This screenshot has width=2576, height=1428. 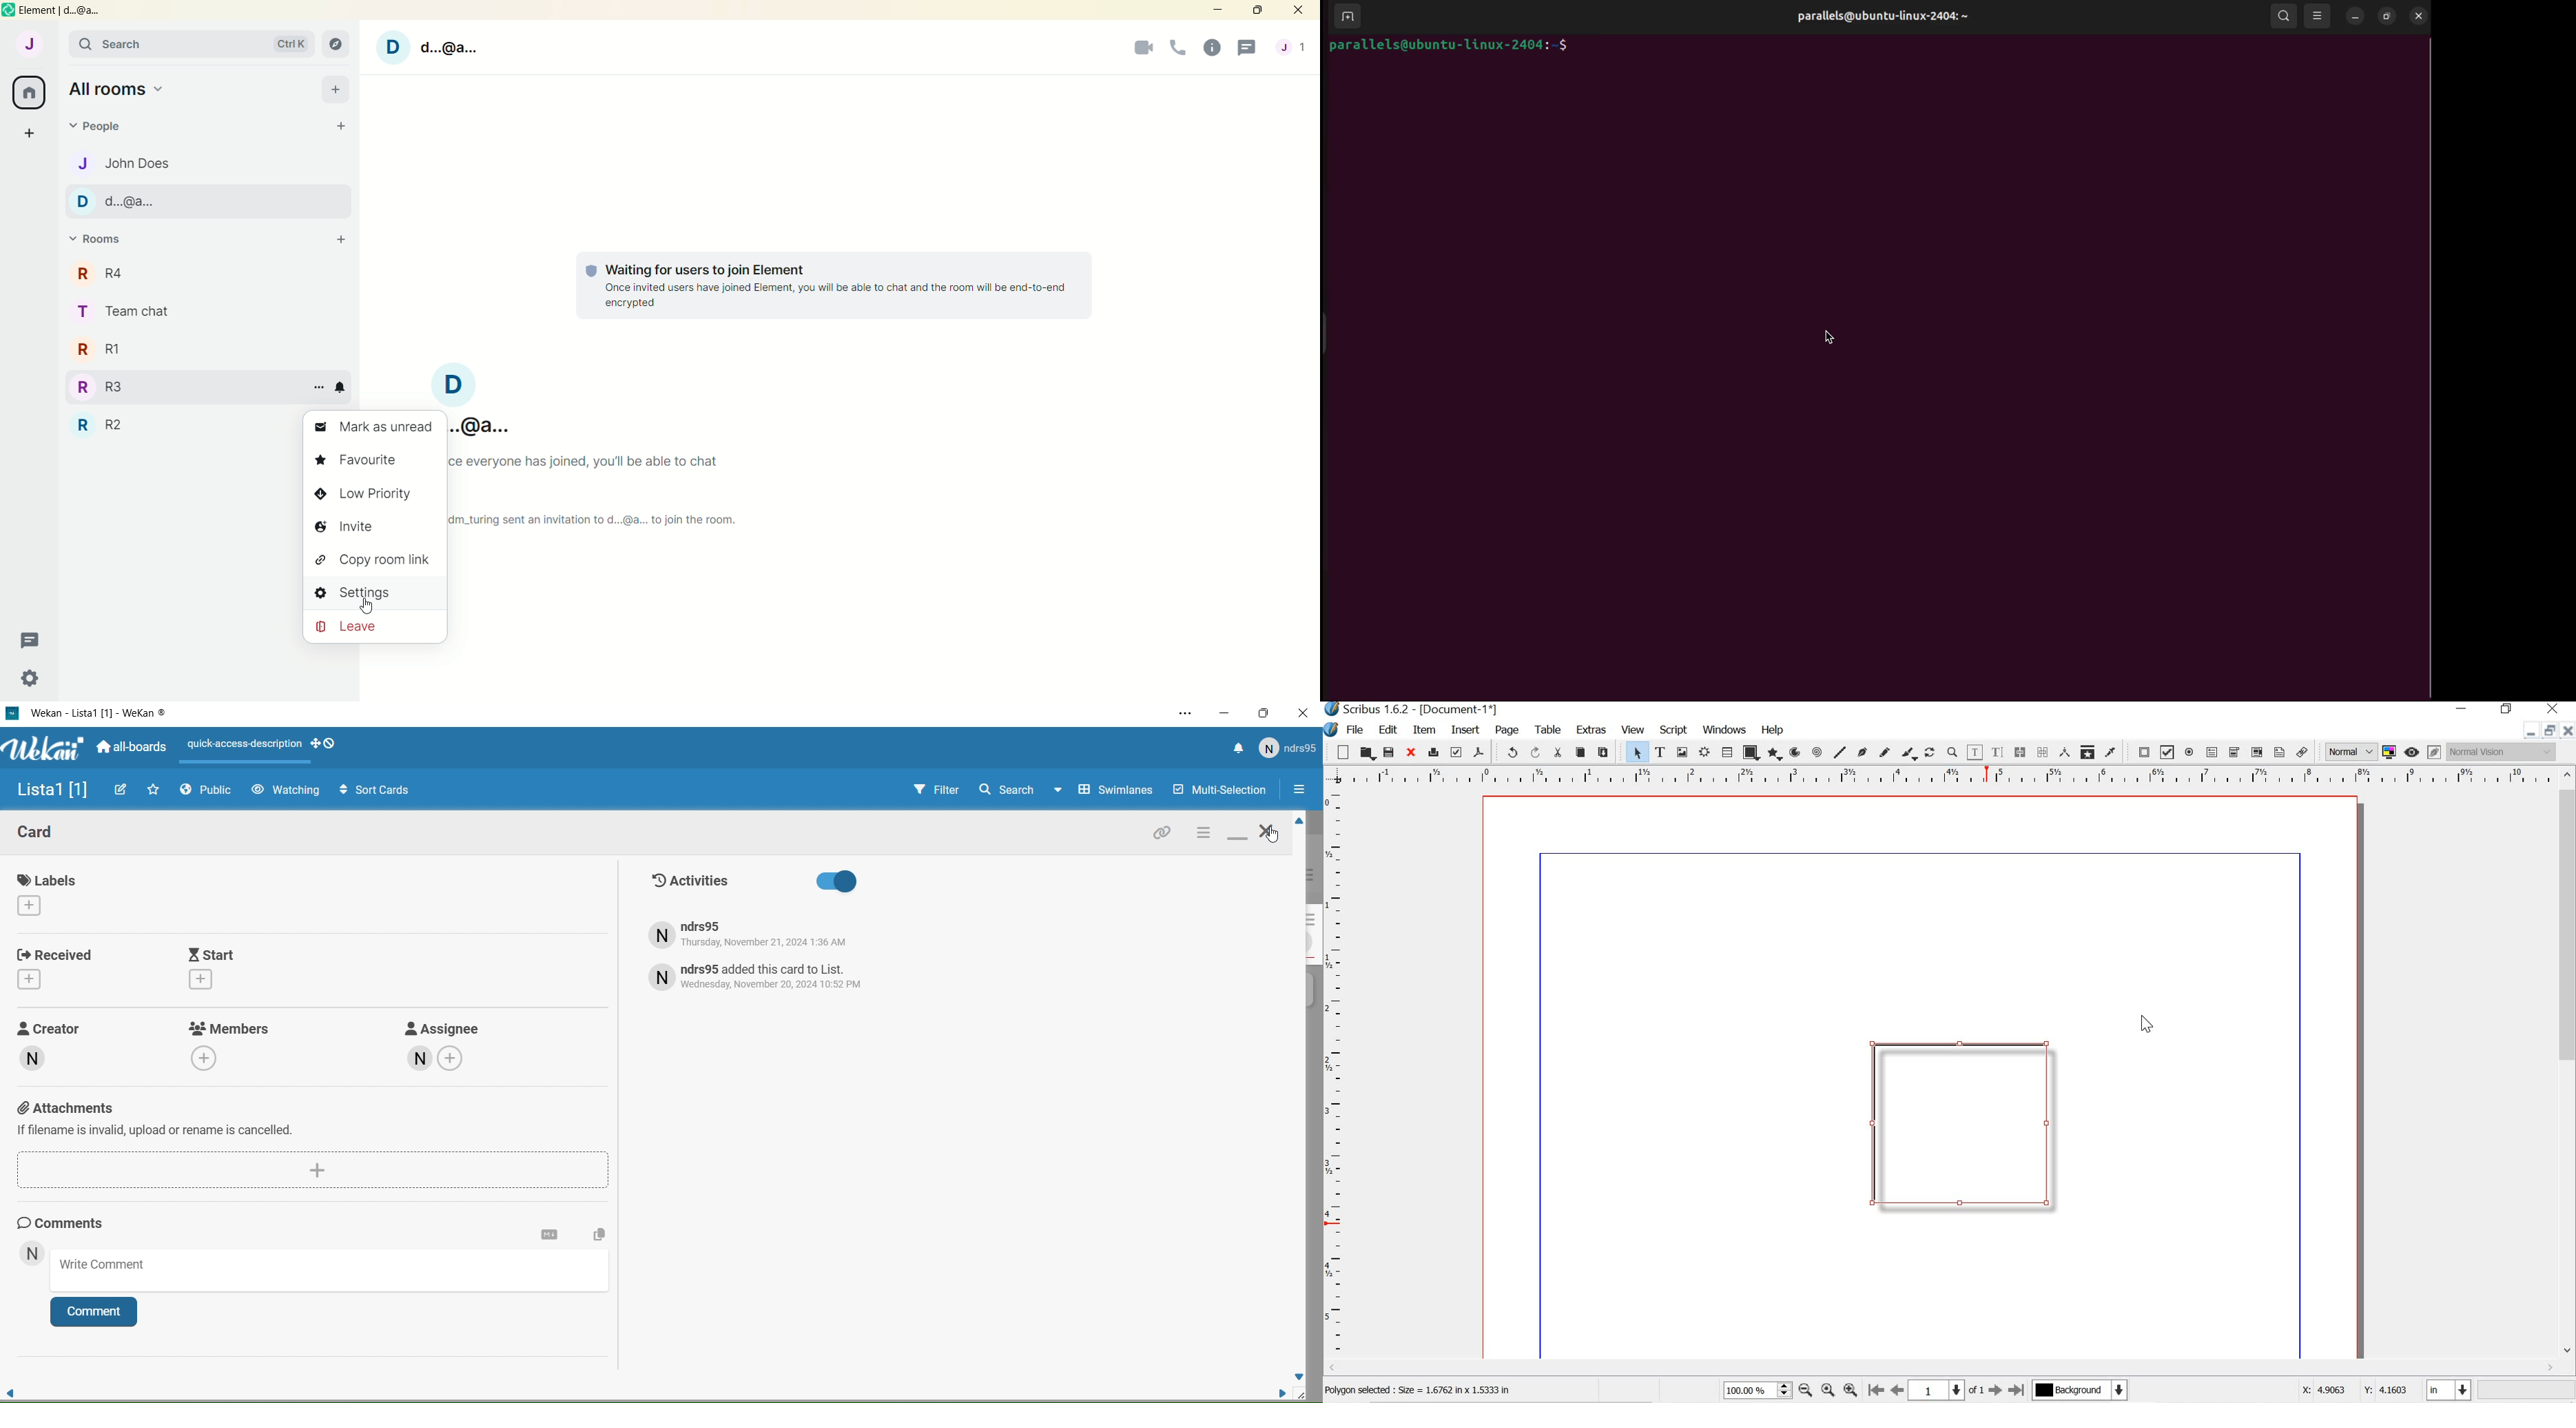 I want to click on Activities, so click(x=803, y=881).